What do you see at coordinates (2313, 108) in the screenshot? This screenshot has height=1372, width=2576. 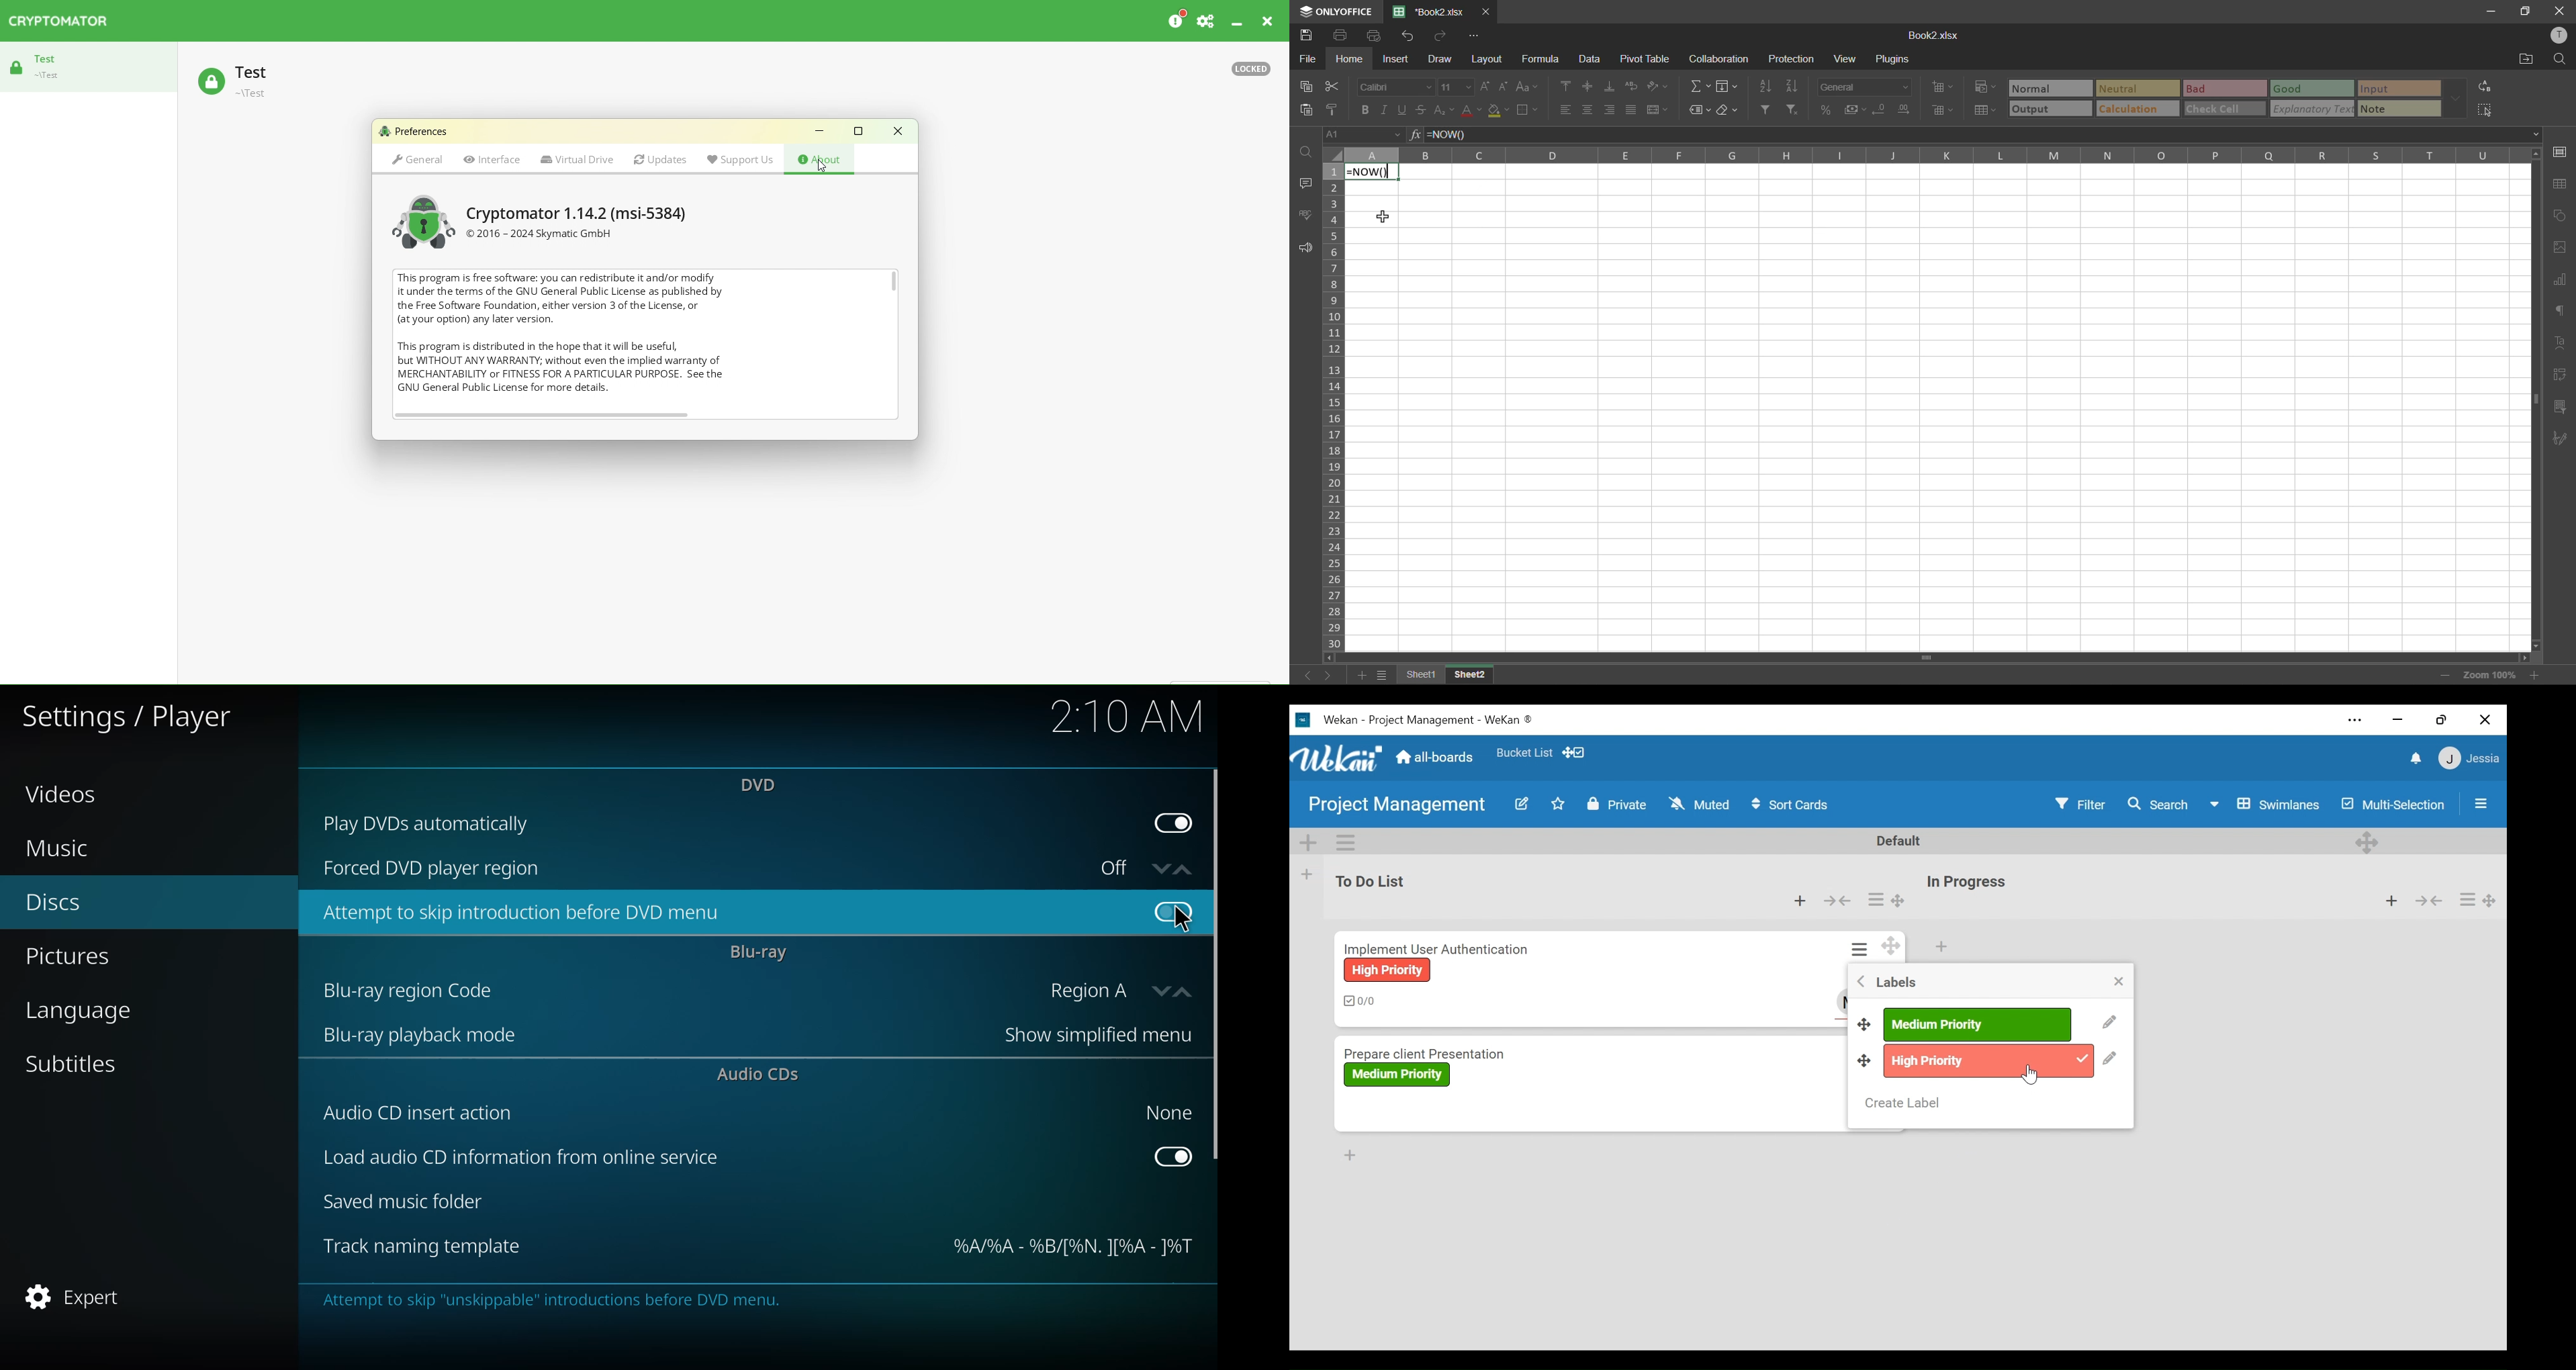 I see `explanatory text` at bounding box center [2313, 108].